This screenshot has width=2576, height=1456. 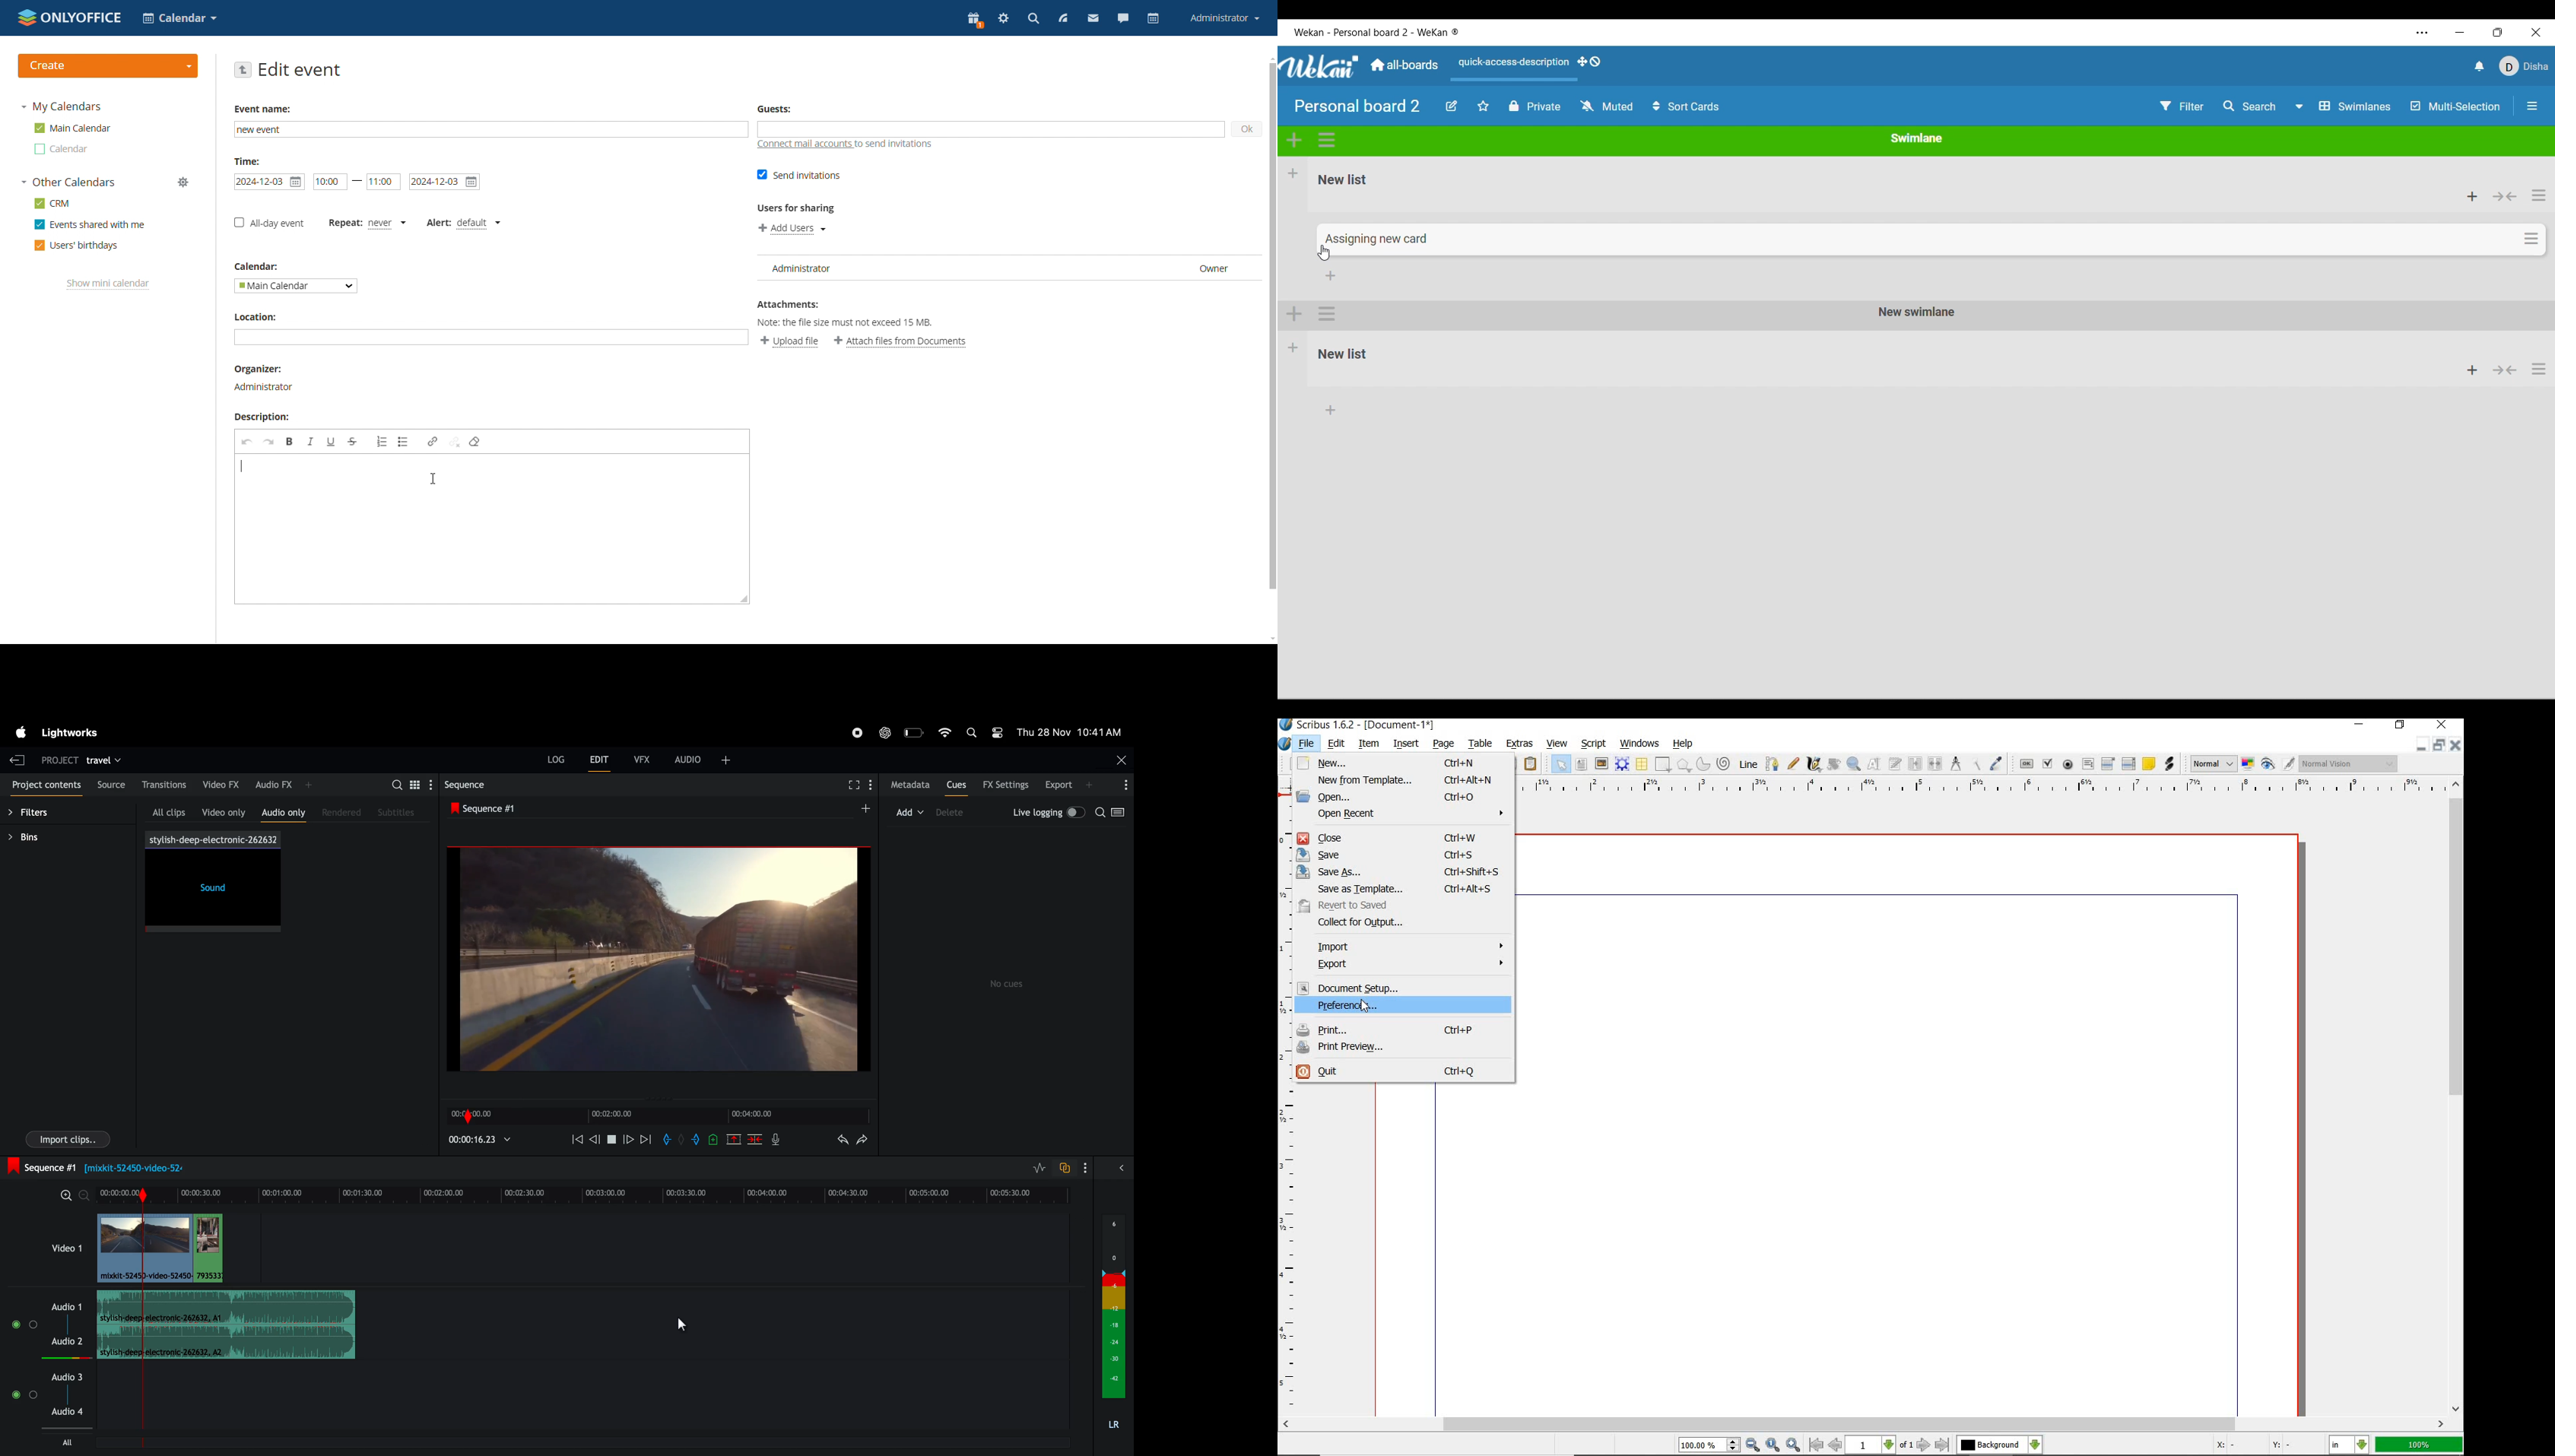 What do you see at coordinates (1396, 1028) in the screenshot?
I see `PRINT` at bounding box center [1396, 1028].